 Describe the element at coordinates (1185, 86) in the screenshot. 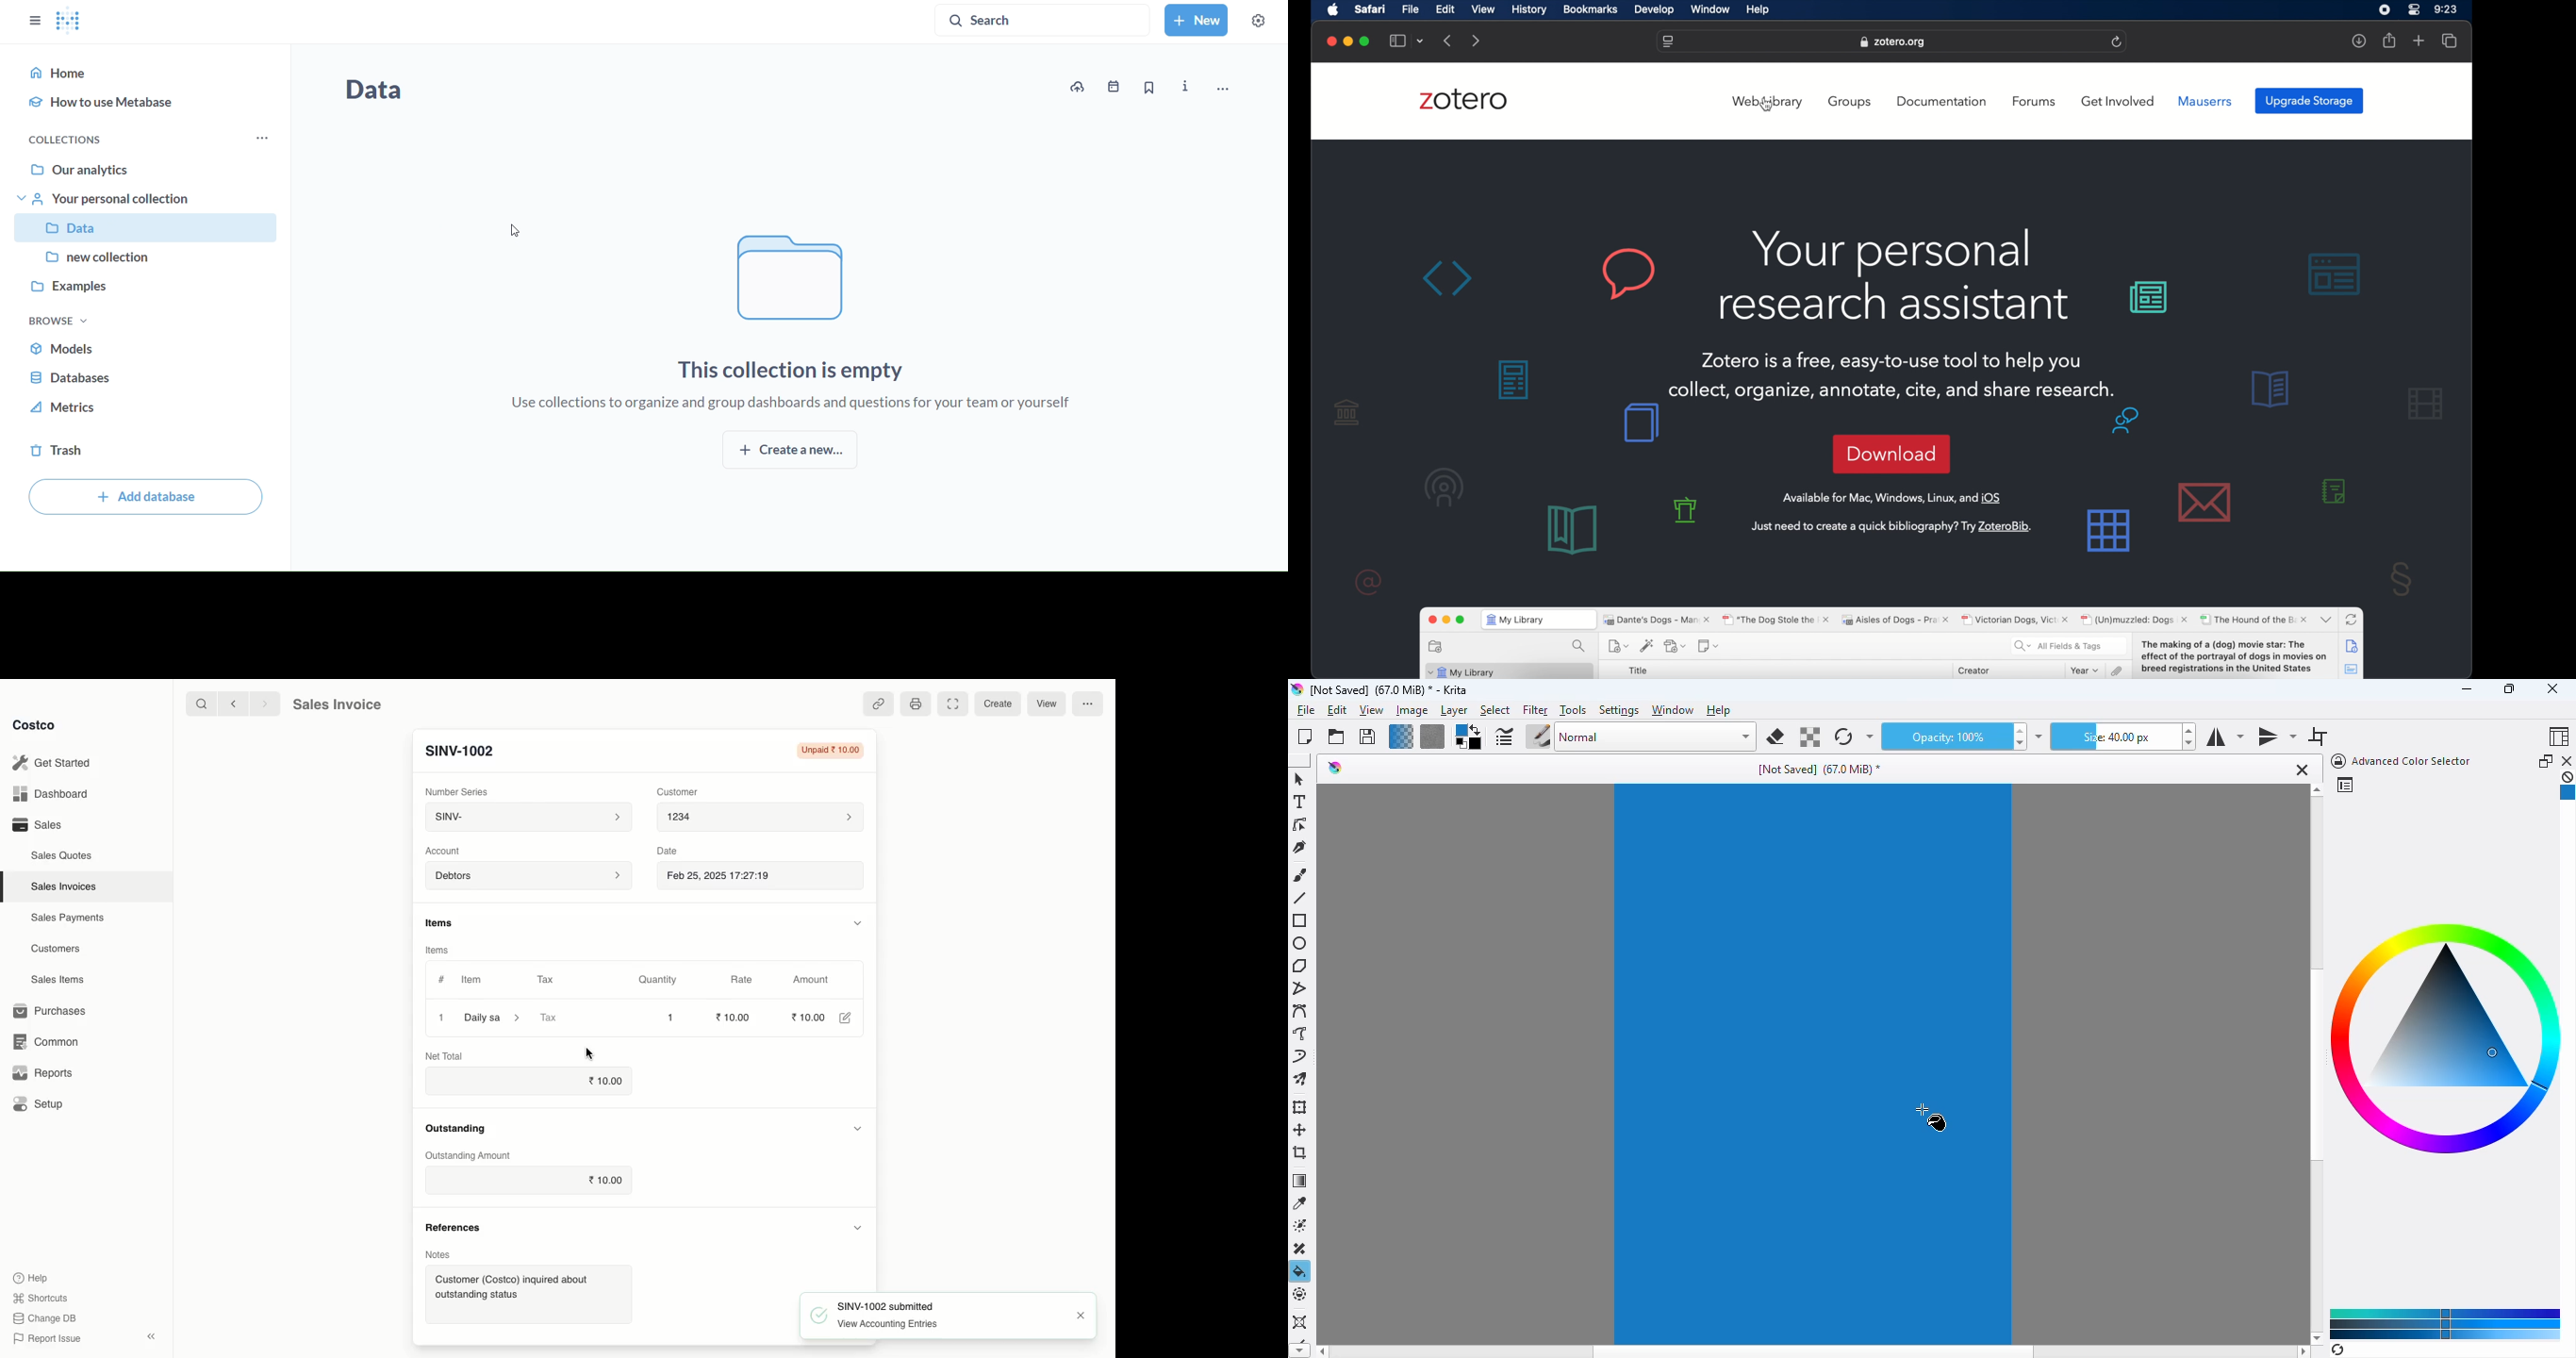

I see `more info` at that location.